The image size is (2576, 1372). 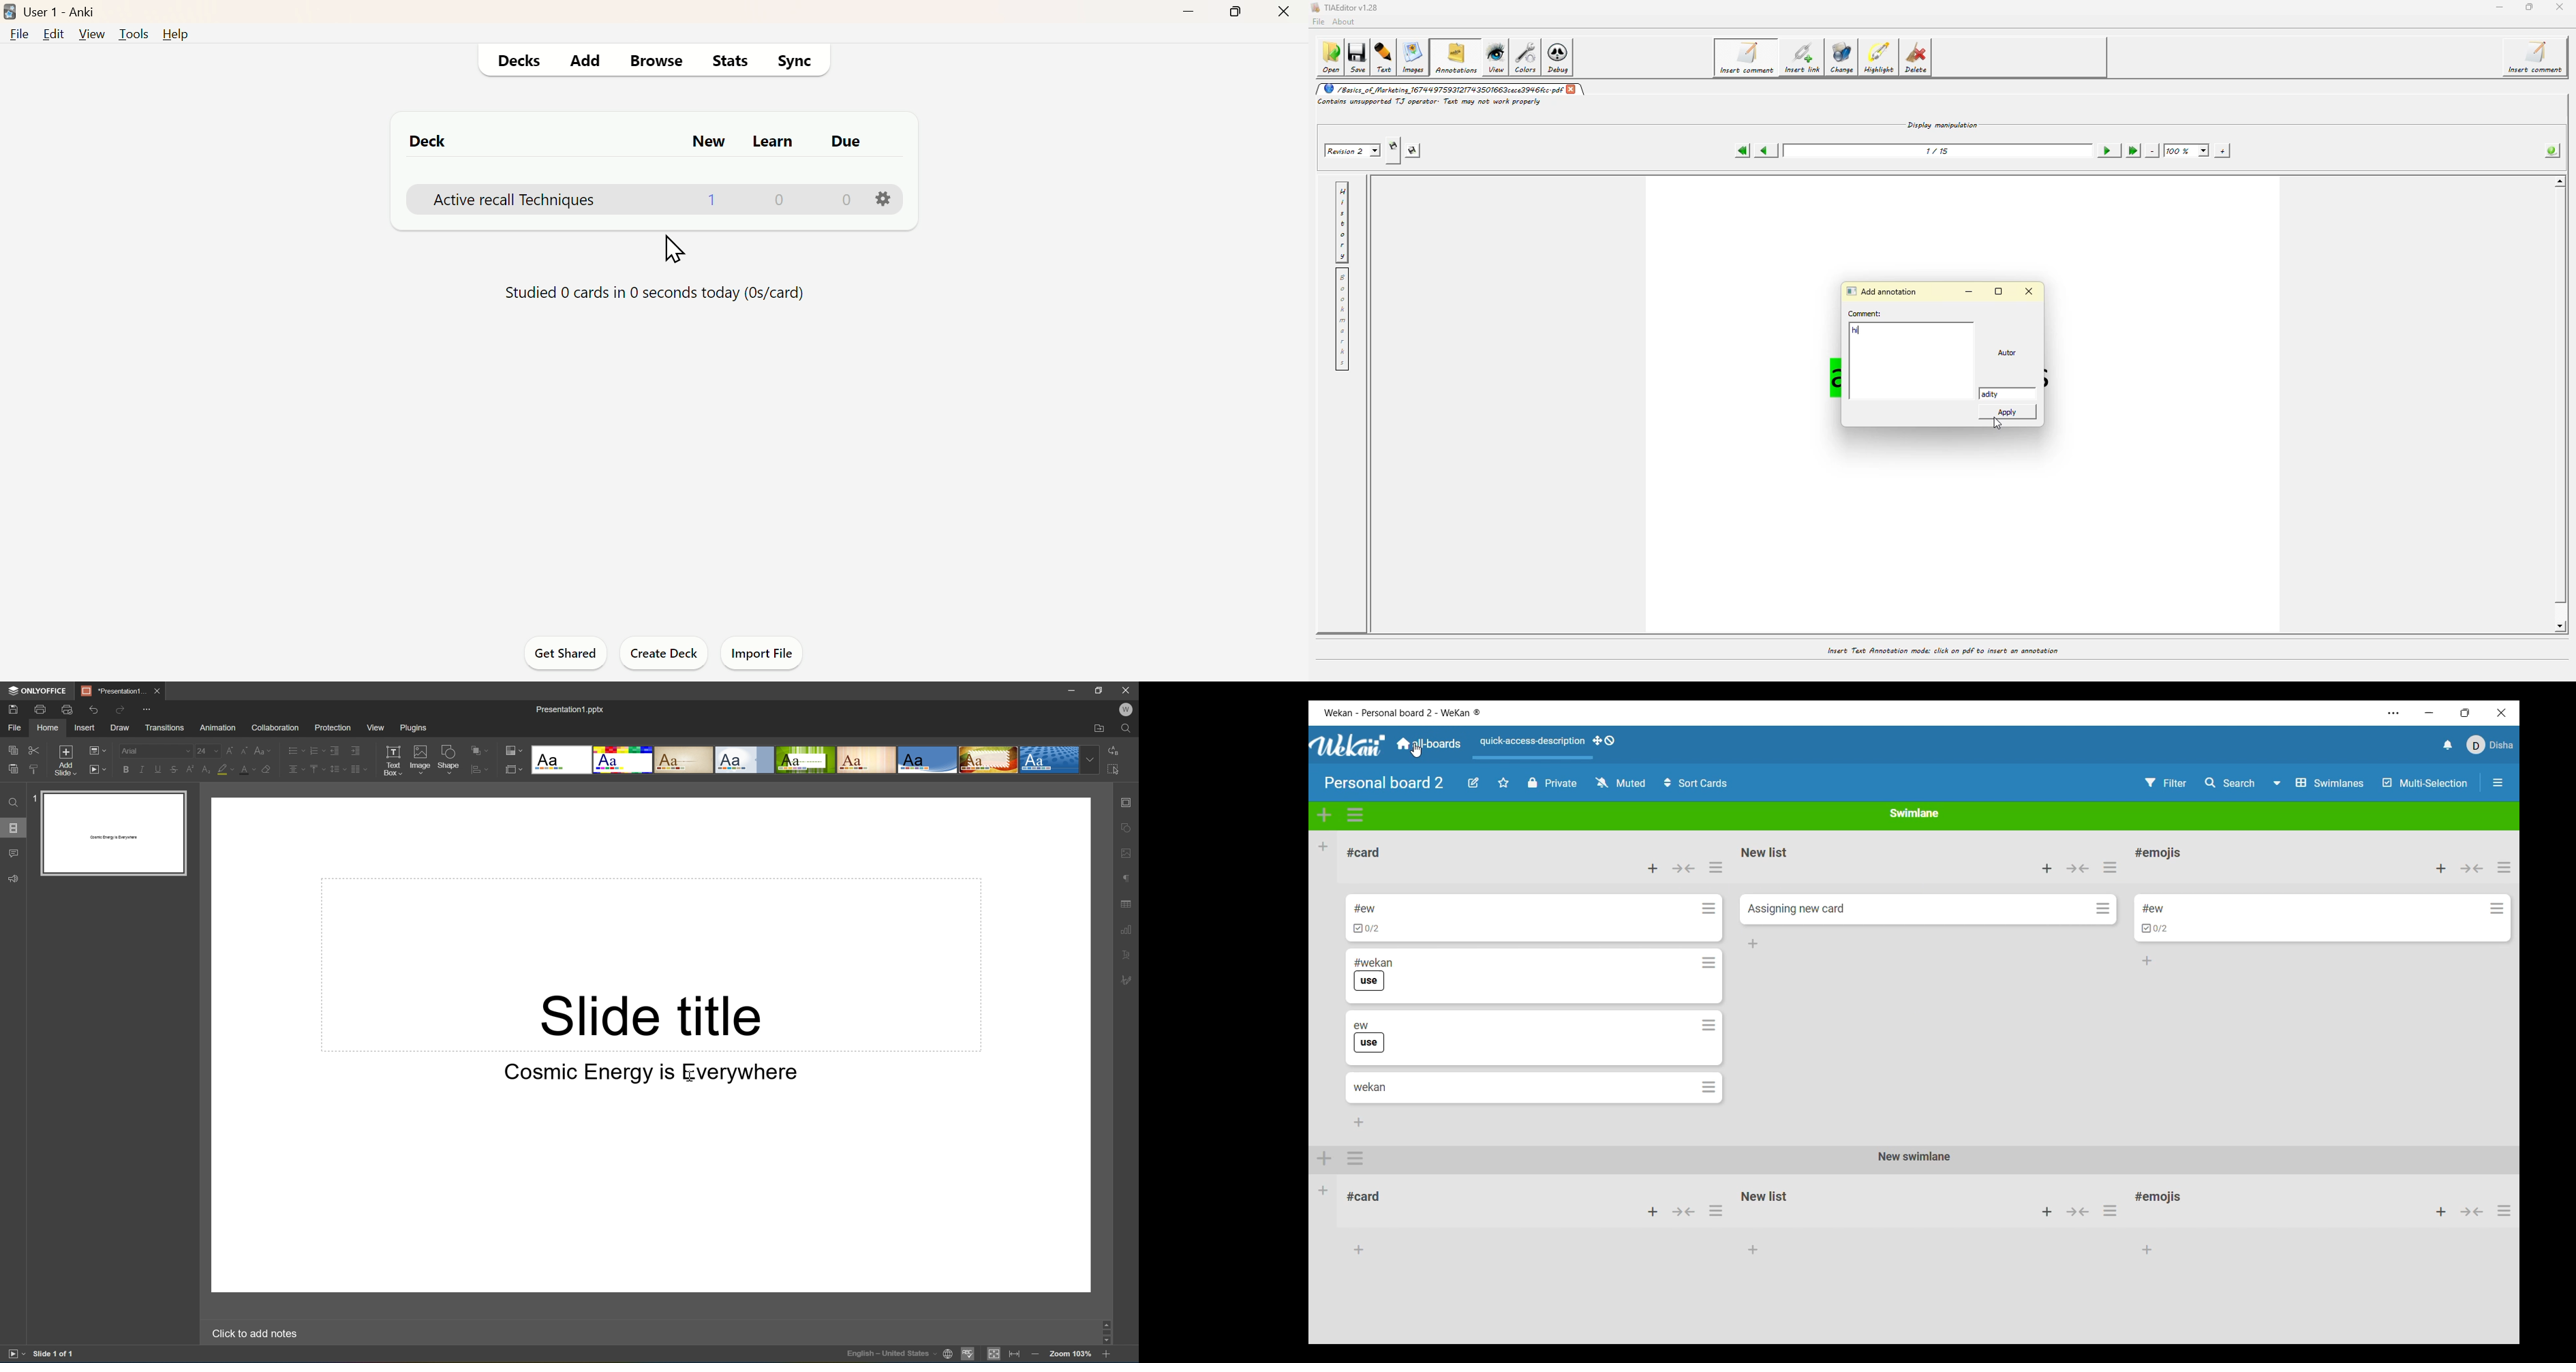 What do you see at coordinates (275, 726) in the screenshot?
I see `Collaboration` at bounding box center [275, 726].